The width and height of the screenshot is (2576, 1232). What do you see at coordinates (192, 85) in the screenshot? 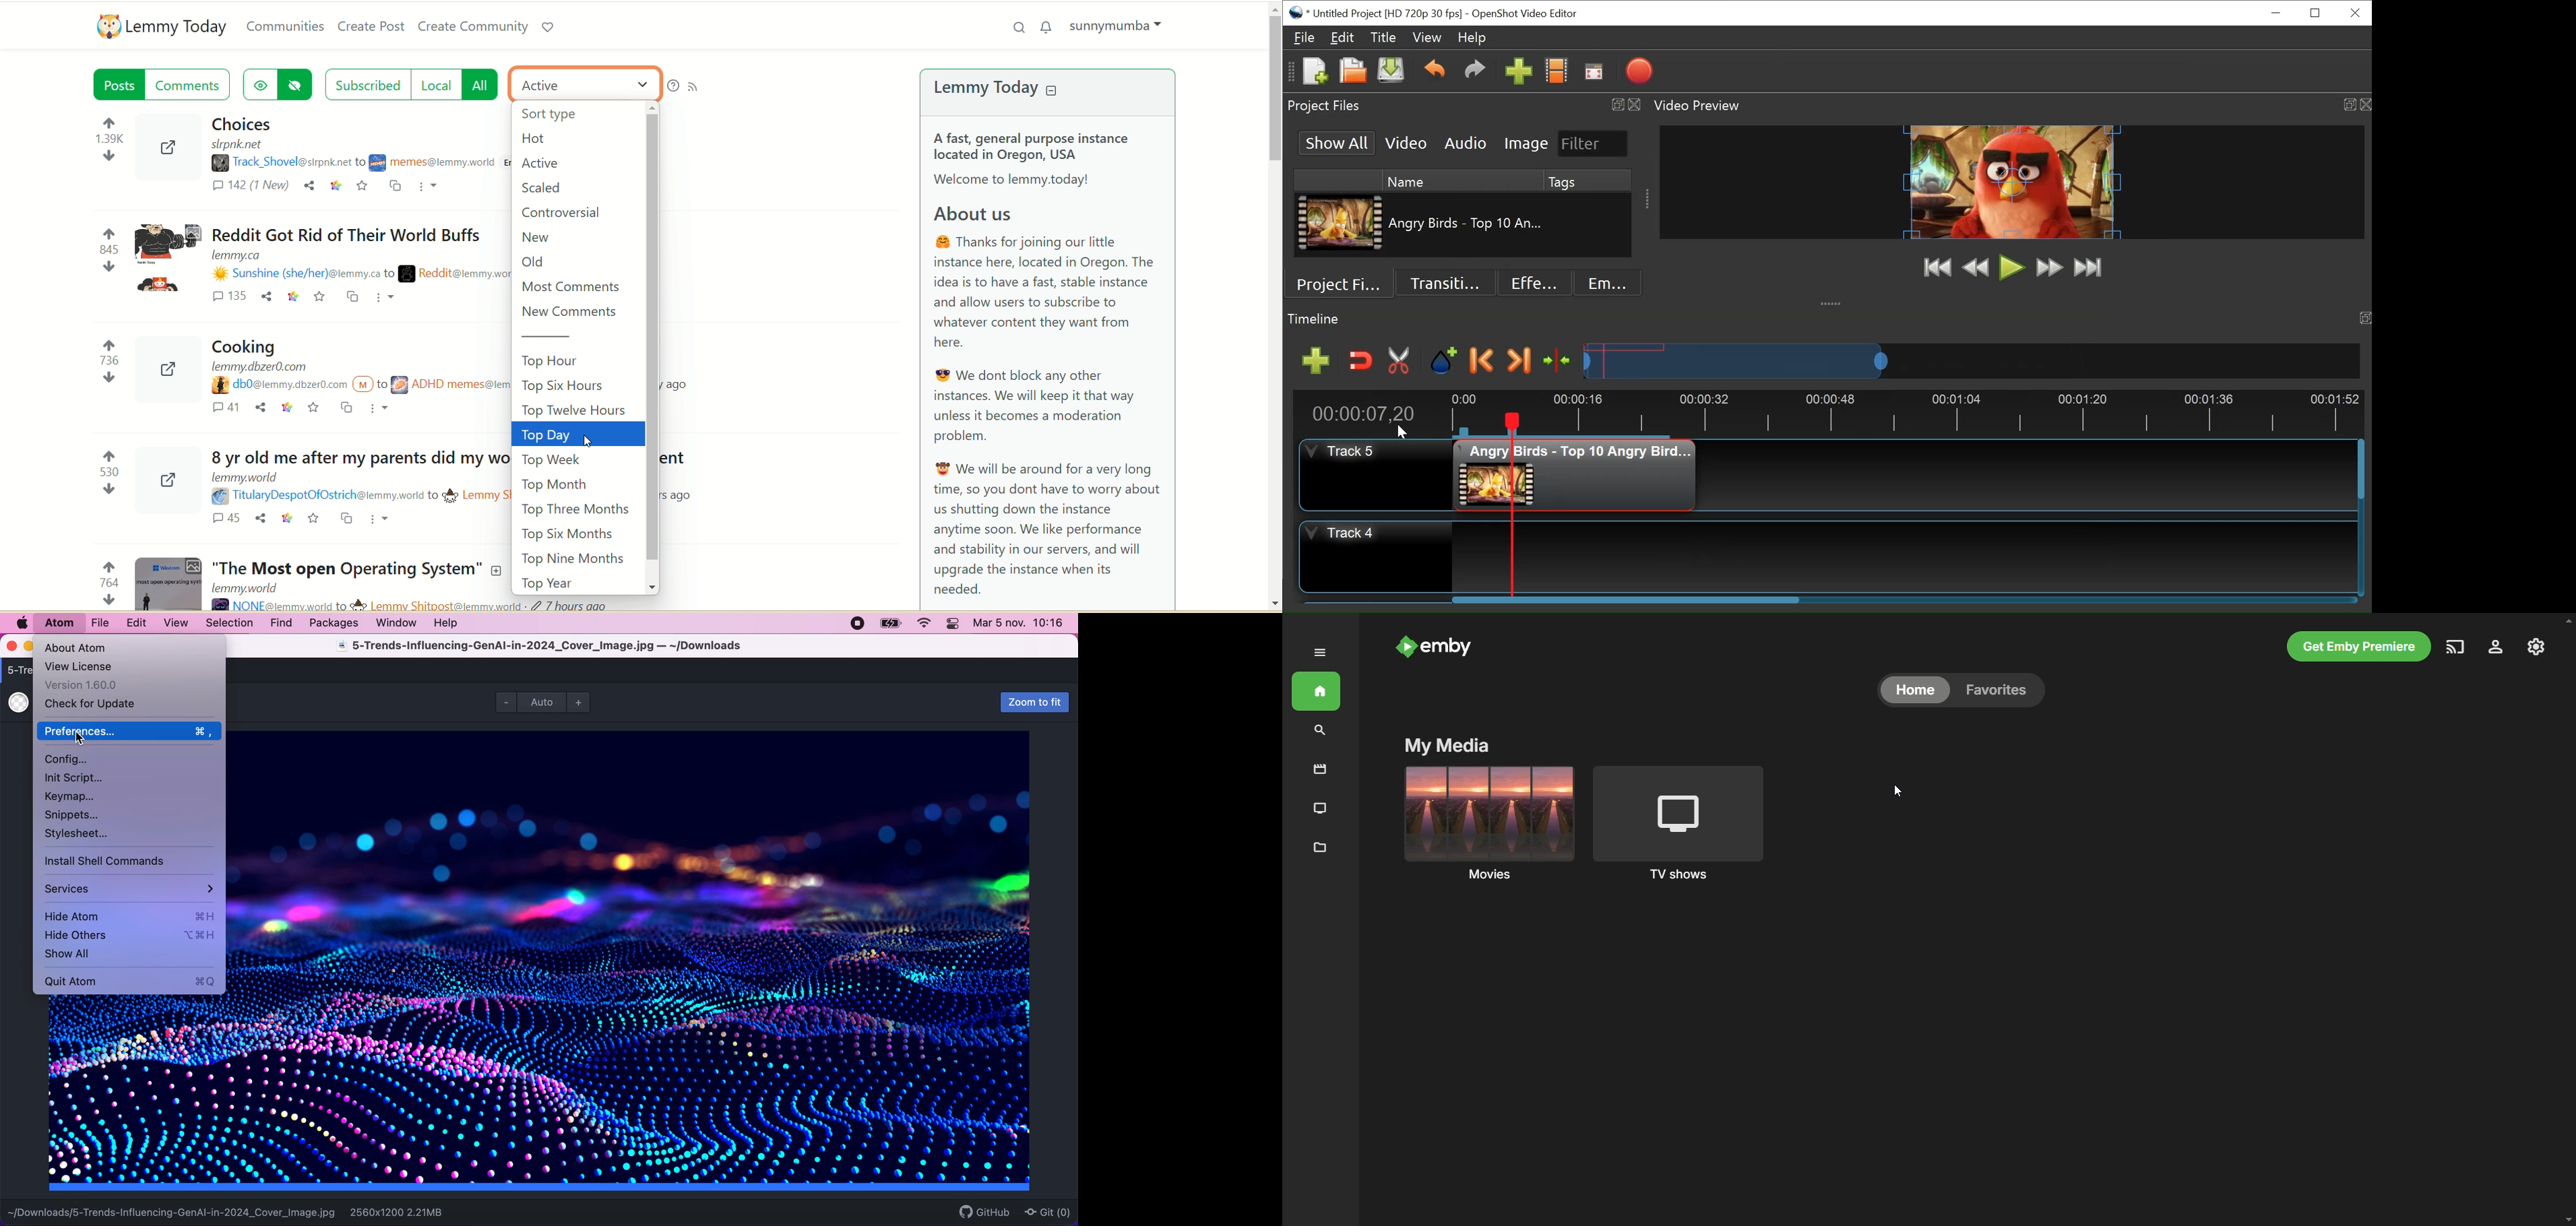
I see `comments` at bounding box center [192, 85].